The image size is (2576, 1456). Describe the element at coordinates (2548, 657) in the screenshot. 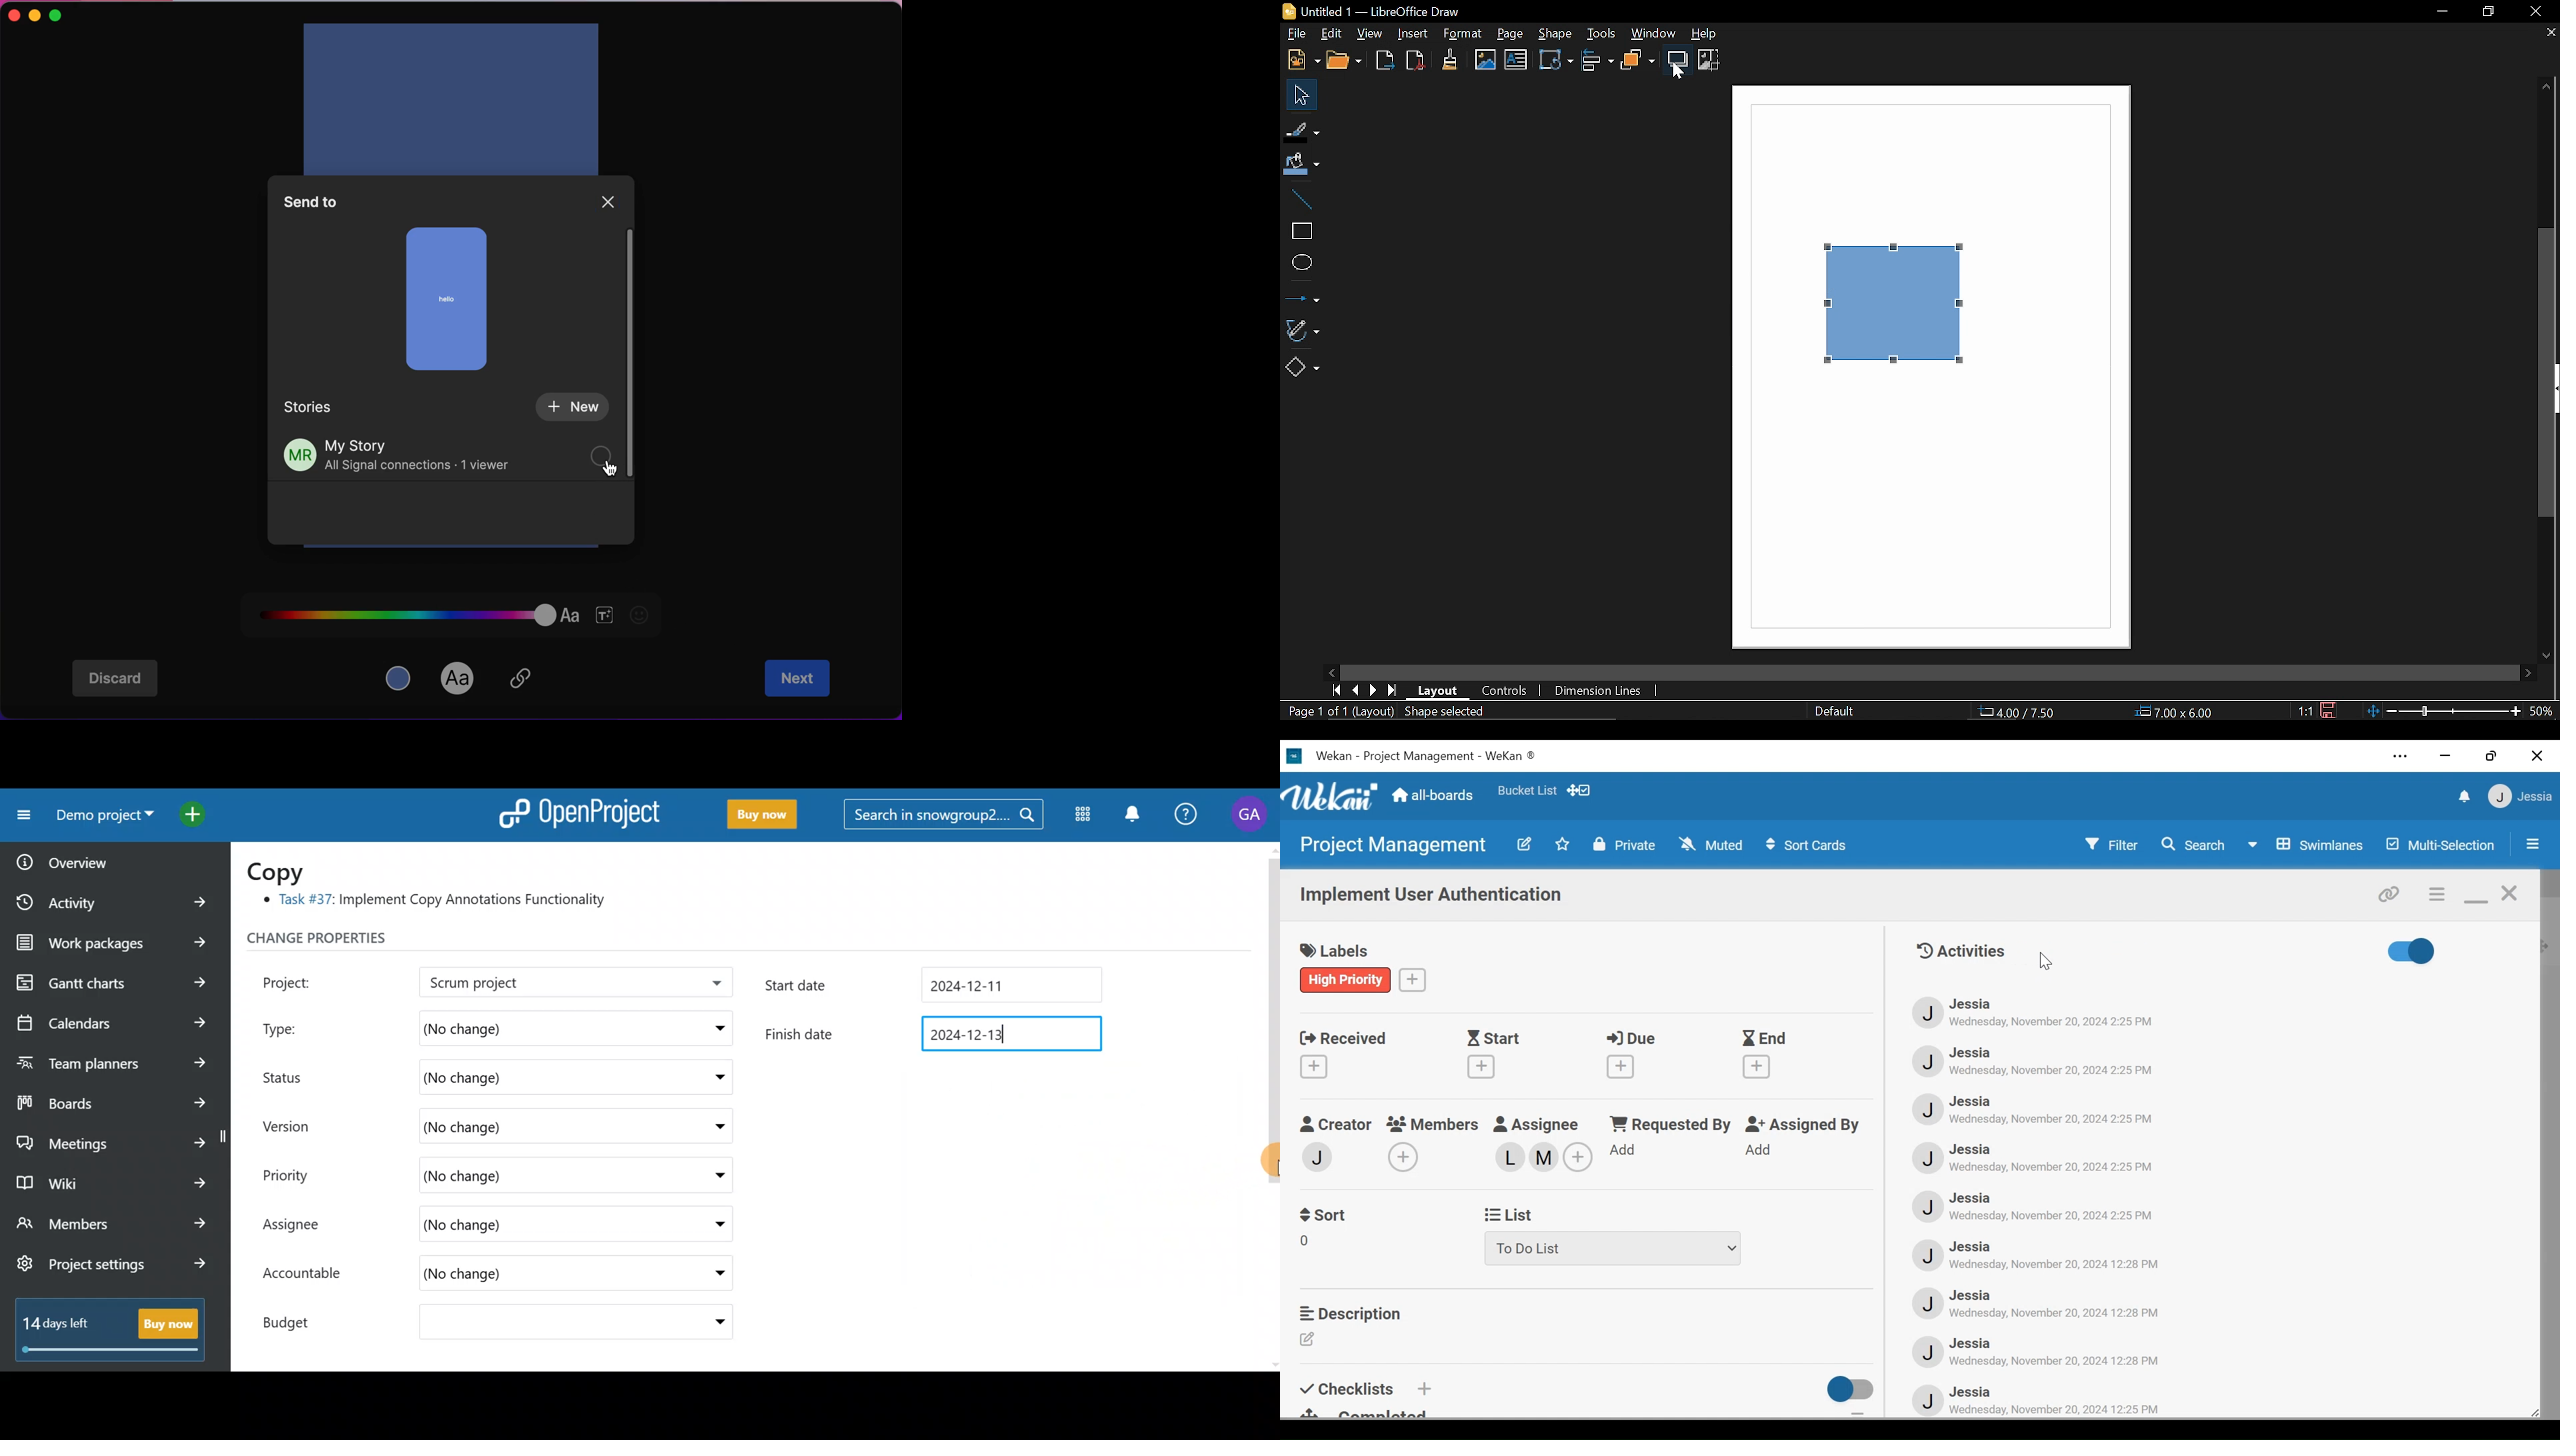

I see `Move down` at that location.